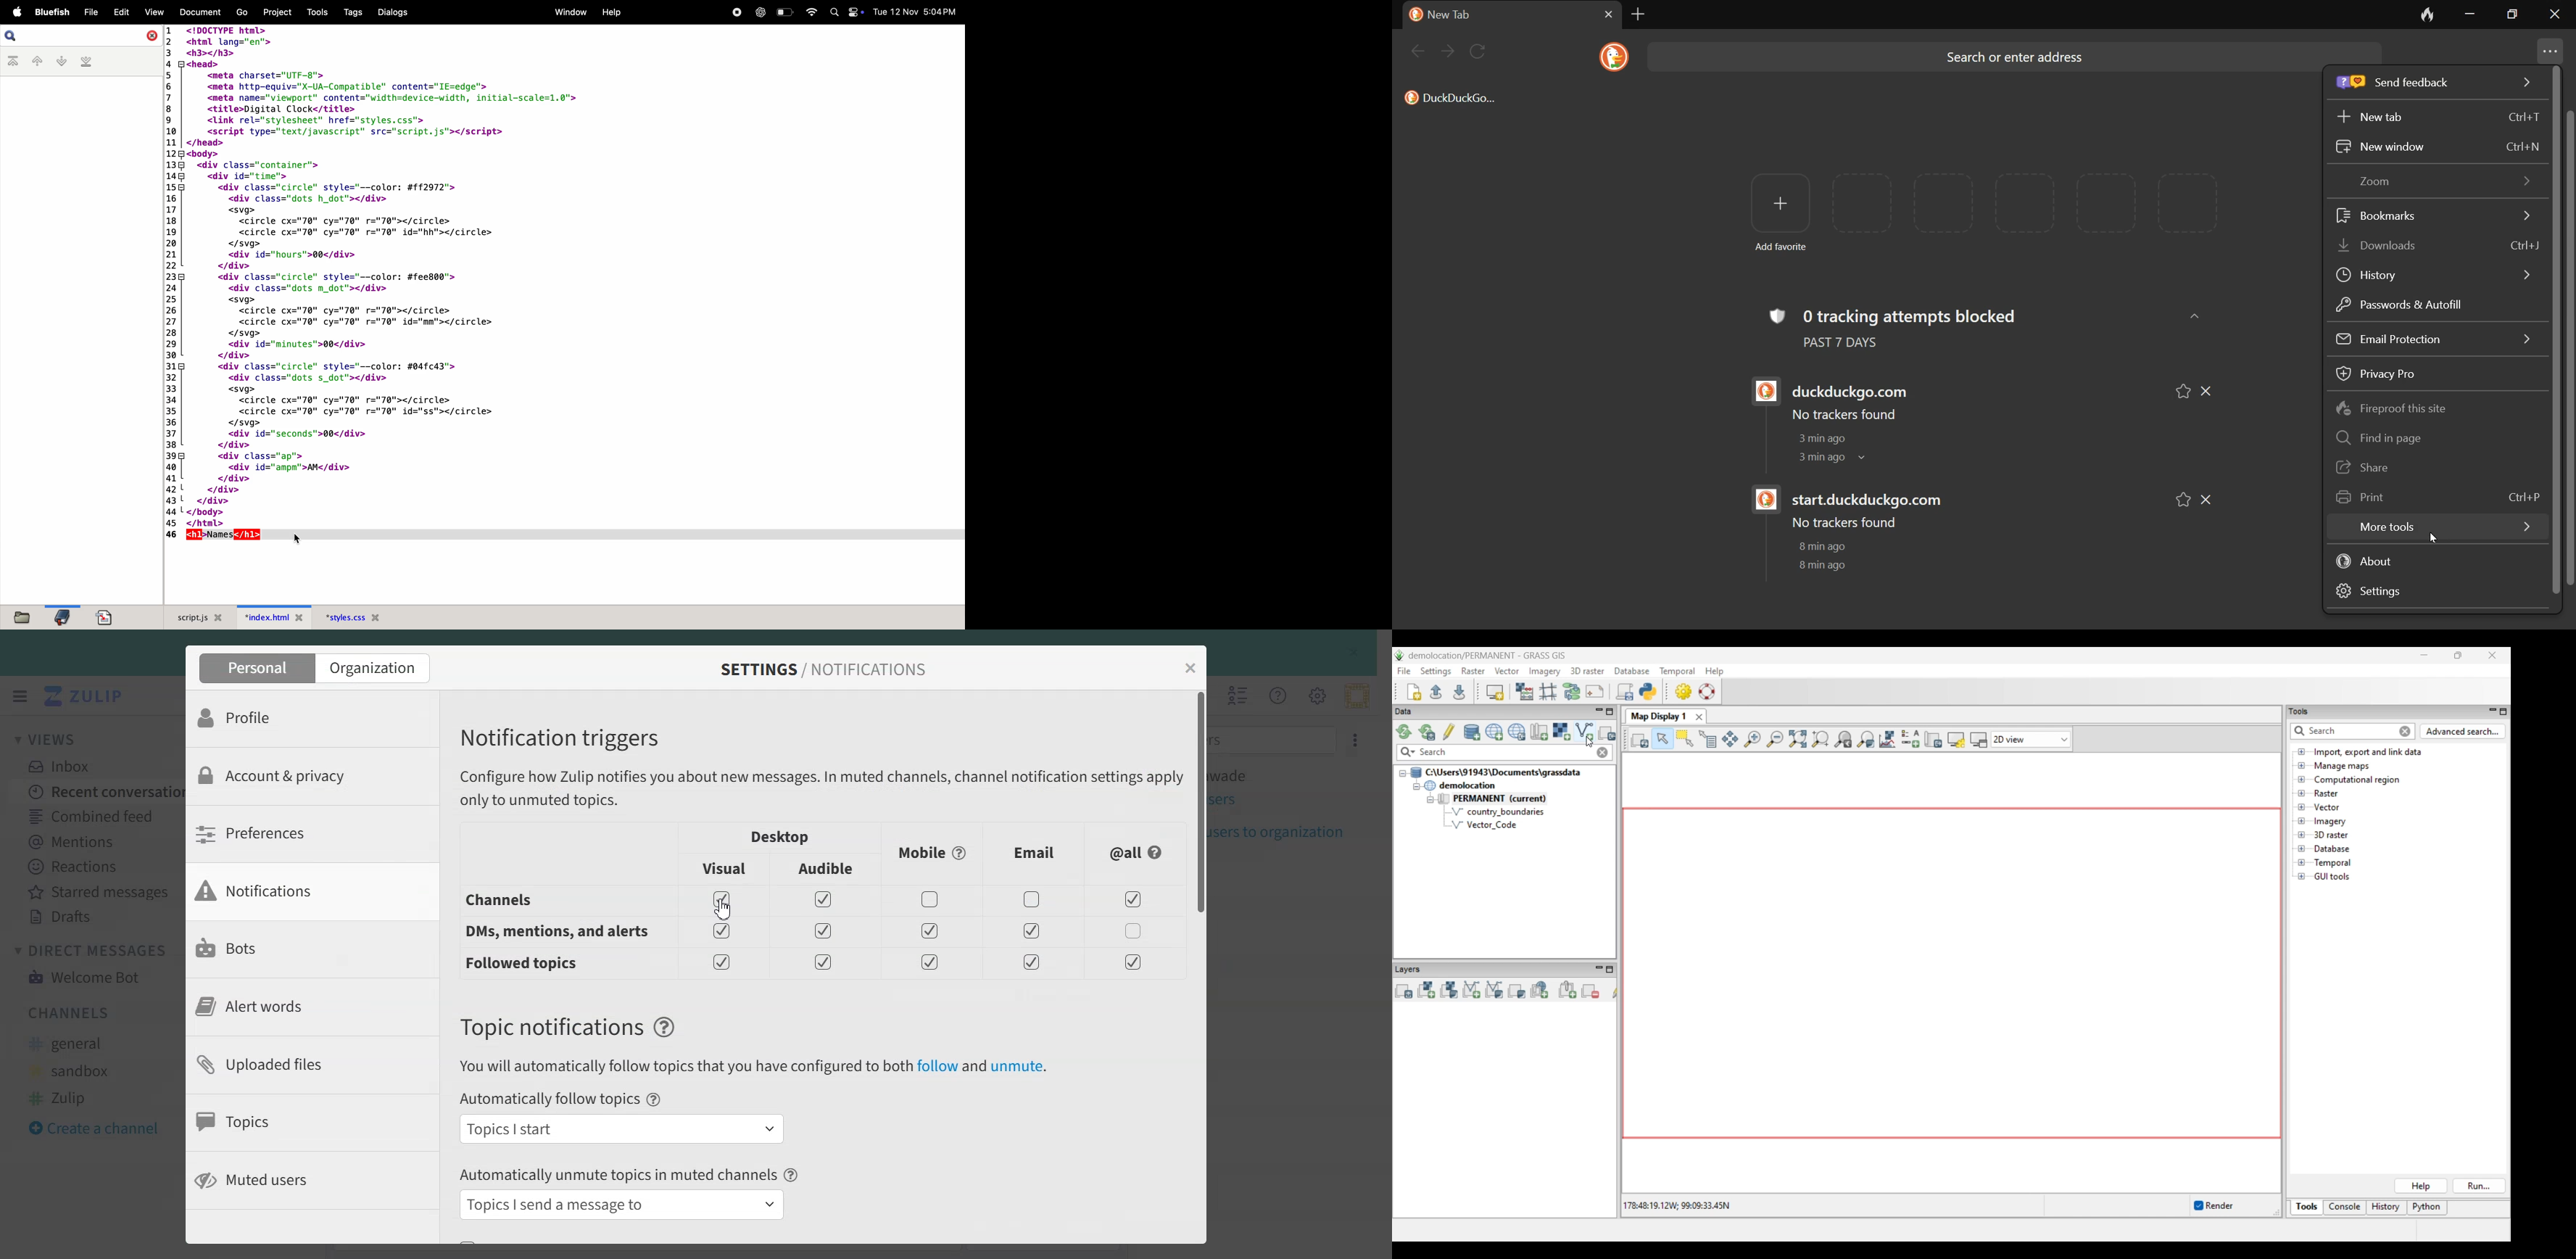  Describe the element at coordinates (66, 766) in the screenshot. I see `Inbox` at that location.